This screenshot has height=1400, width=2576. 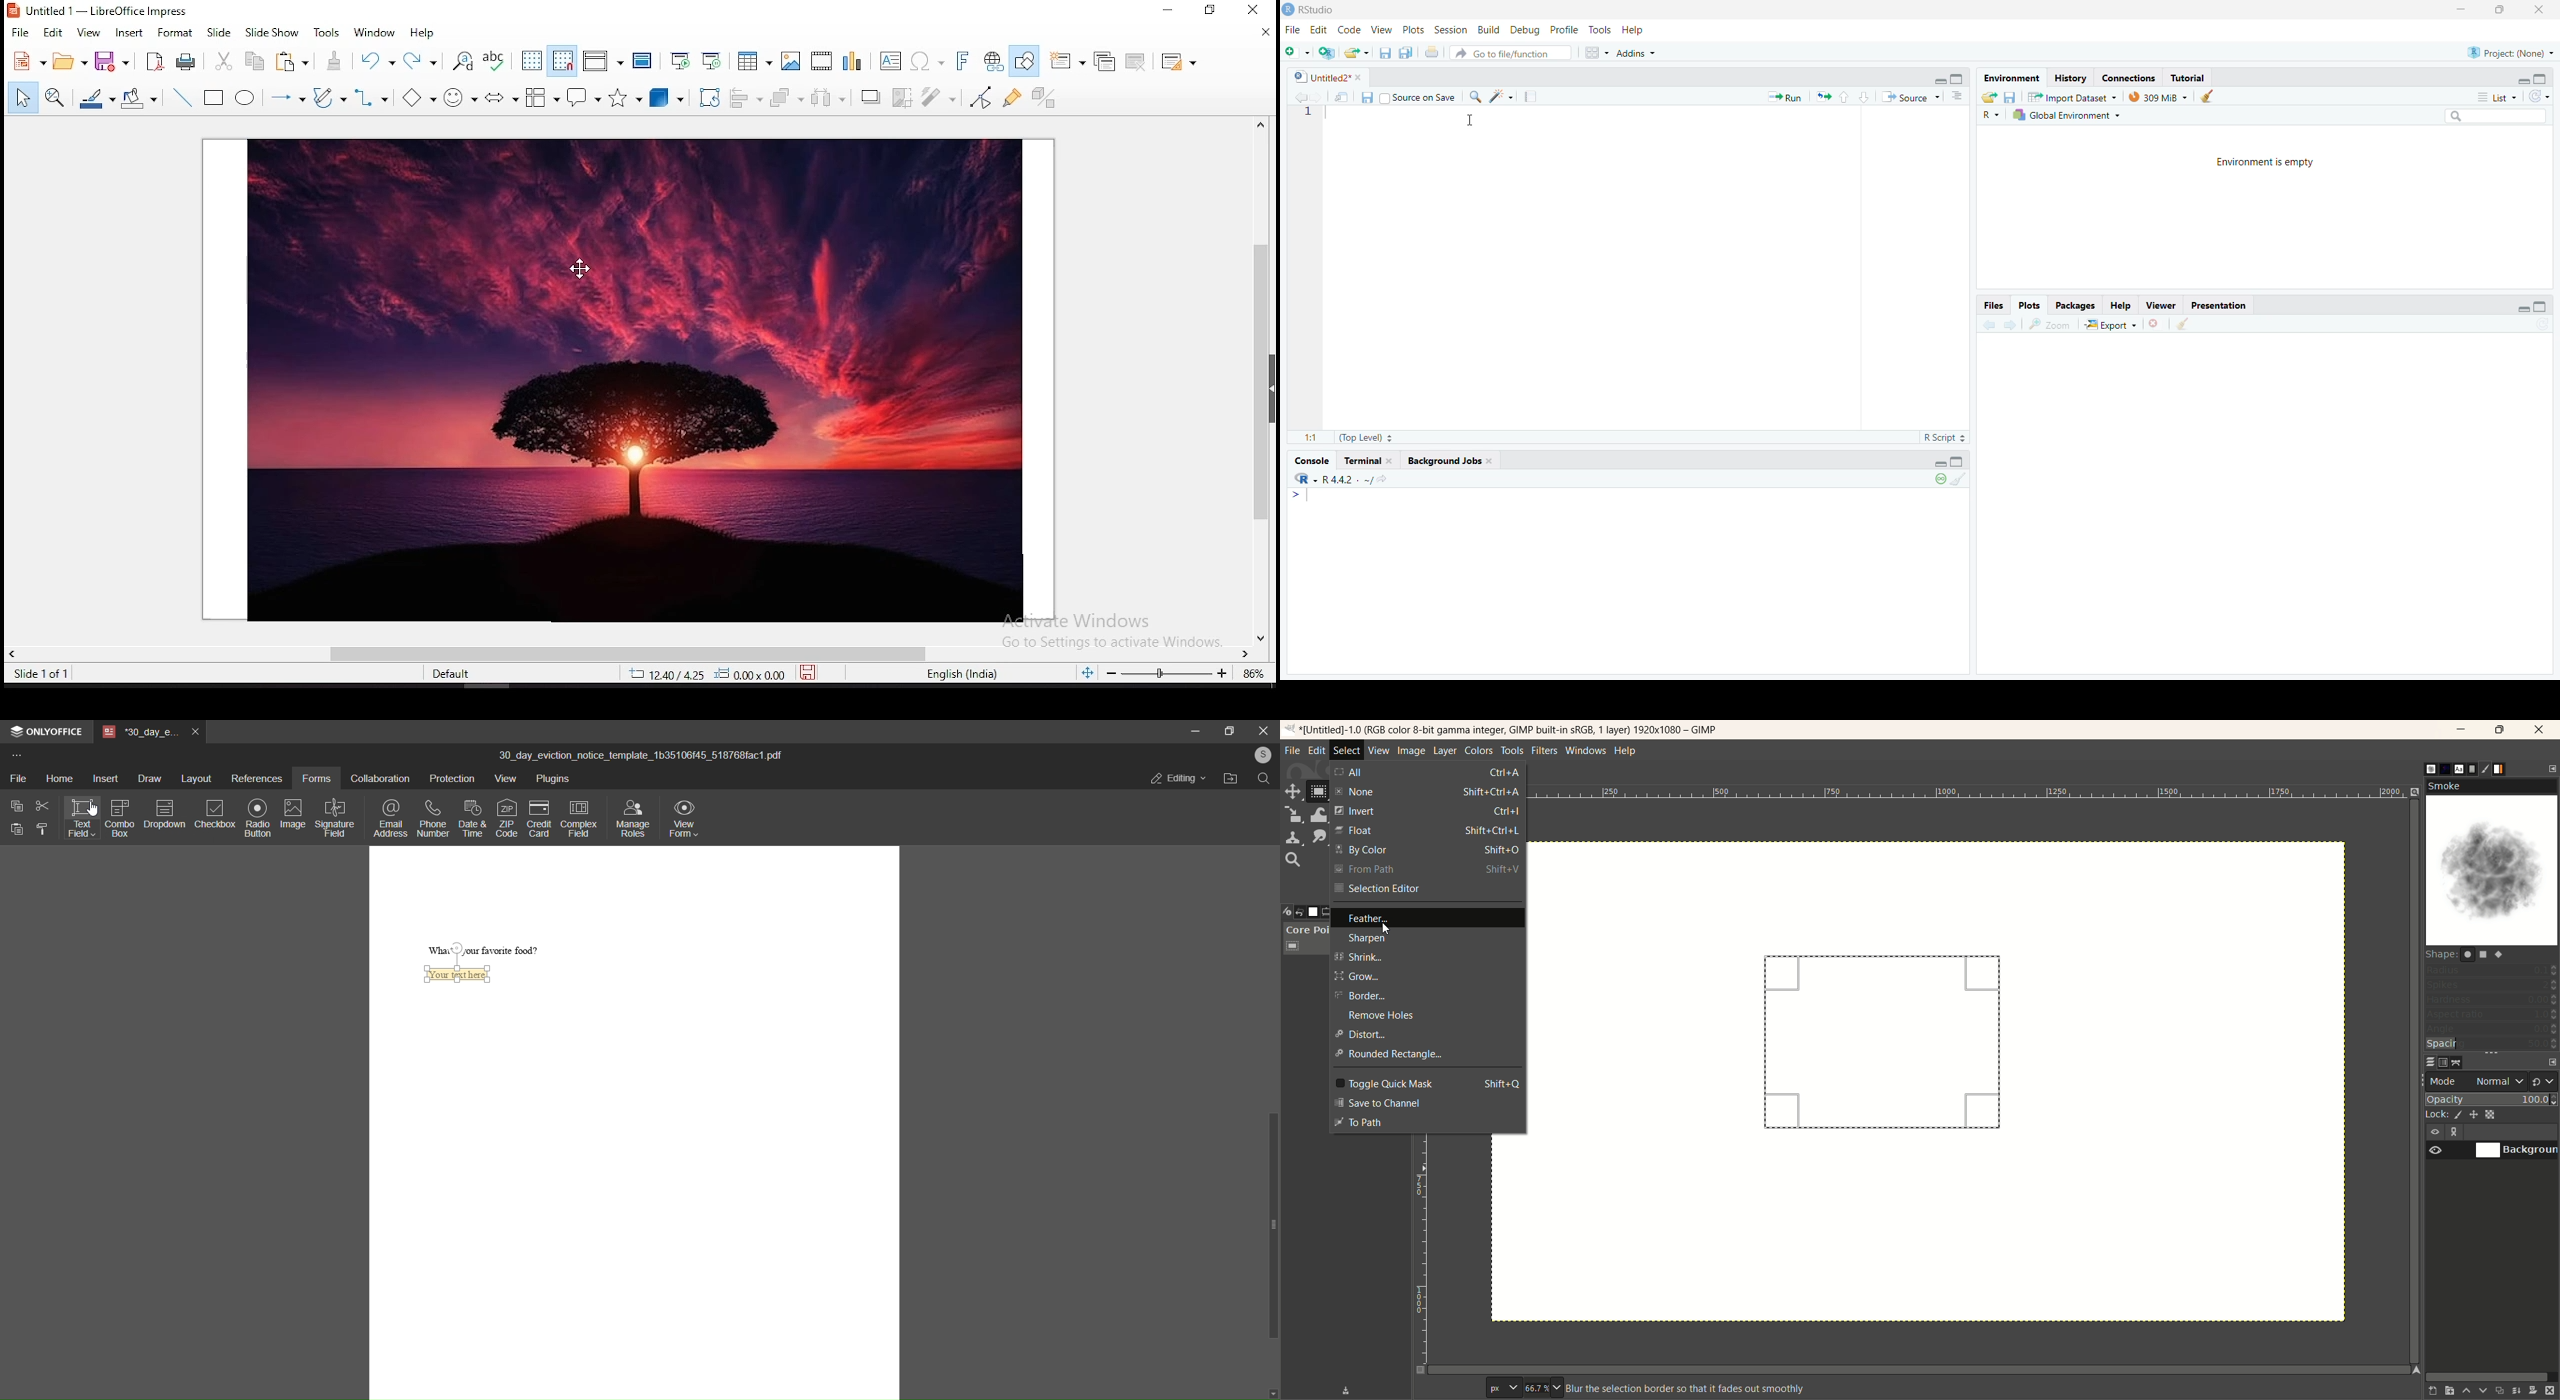 What do you see at coordinates (1302, 97) in the screenshot?
I see `back` at bounding box center [1302, 97].